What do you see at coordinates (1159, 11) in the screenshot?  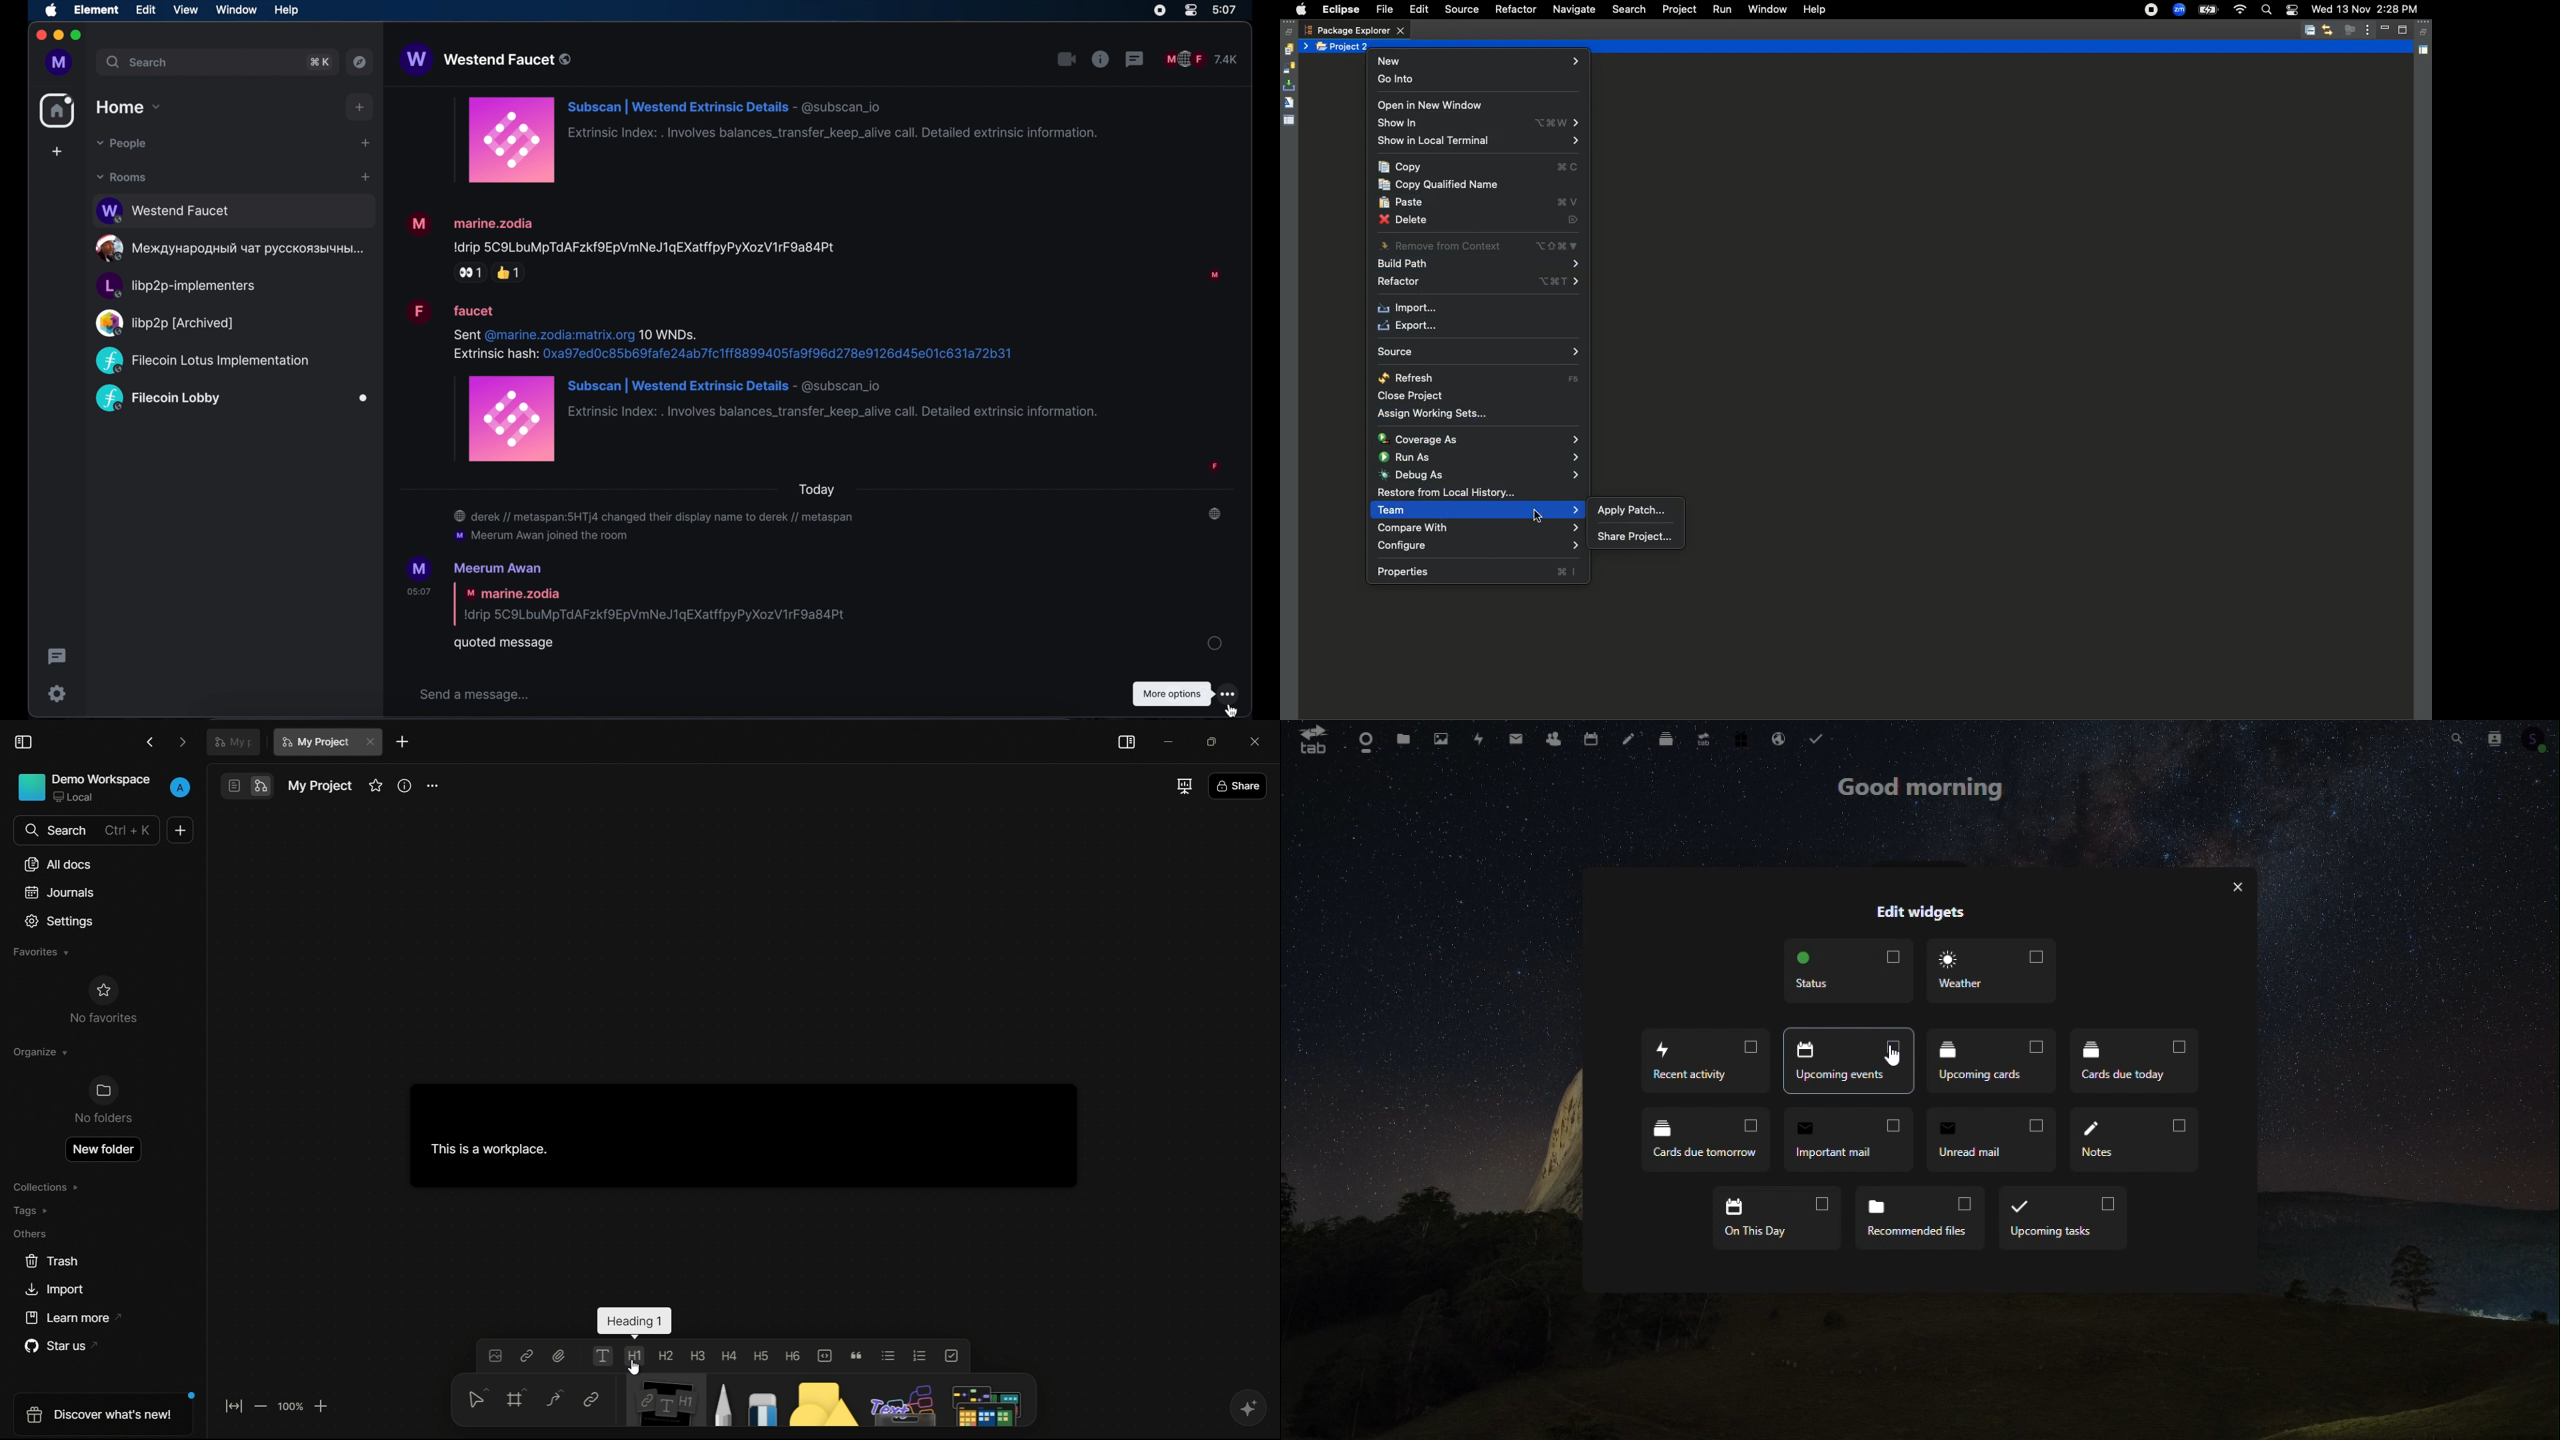 I see `screen recorder icon` at bounding box center [1159, 11].